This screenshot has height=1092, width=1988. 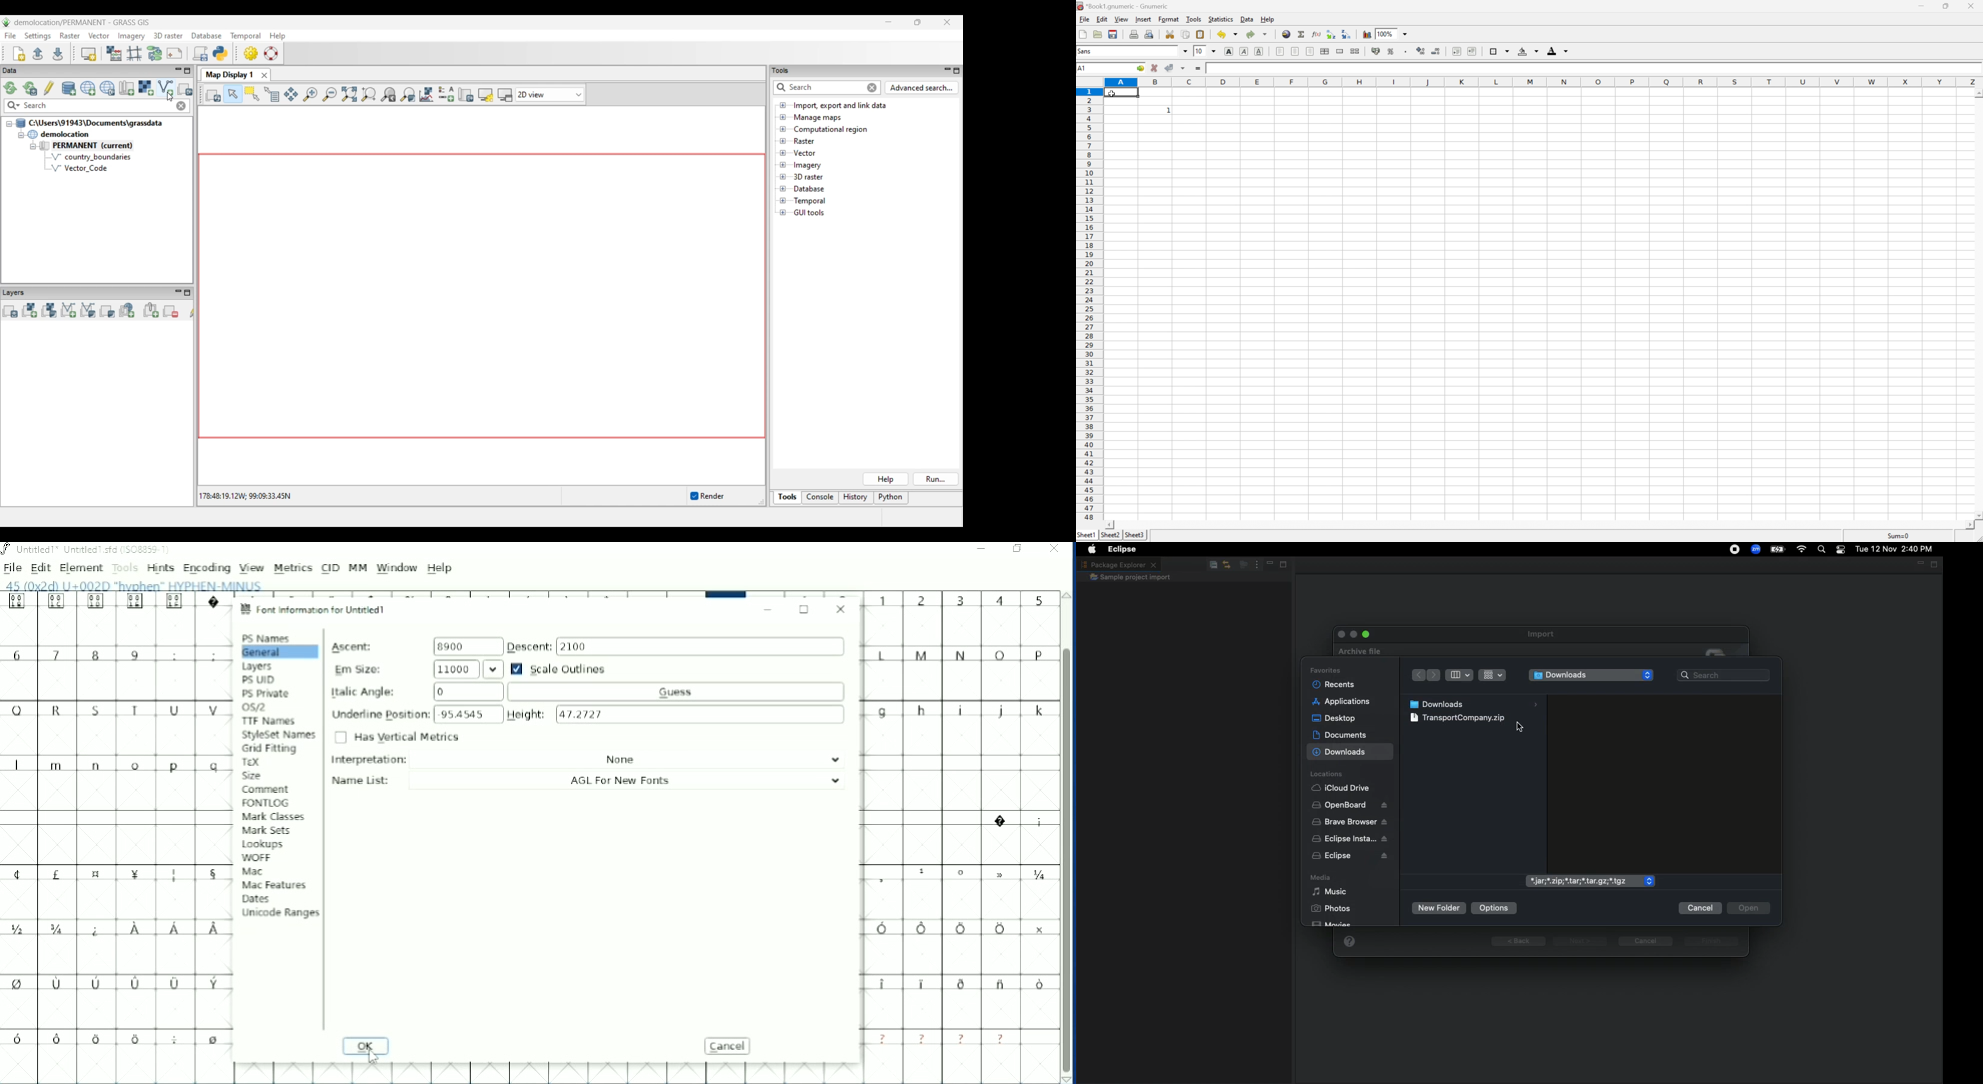 What do you see at coordinates (1920, 5) in the screenshot?
I see `minimize` at bounding box center [1920, 5].